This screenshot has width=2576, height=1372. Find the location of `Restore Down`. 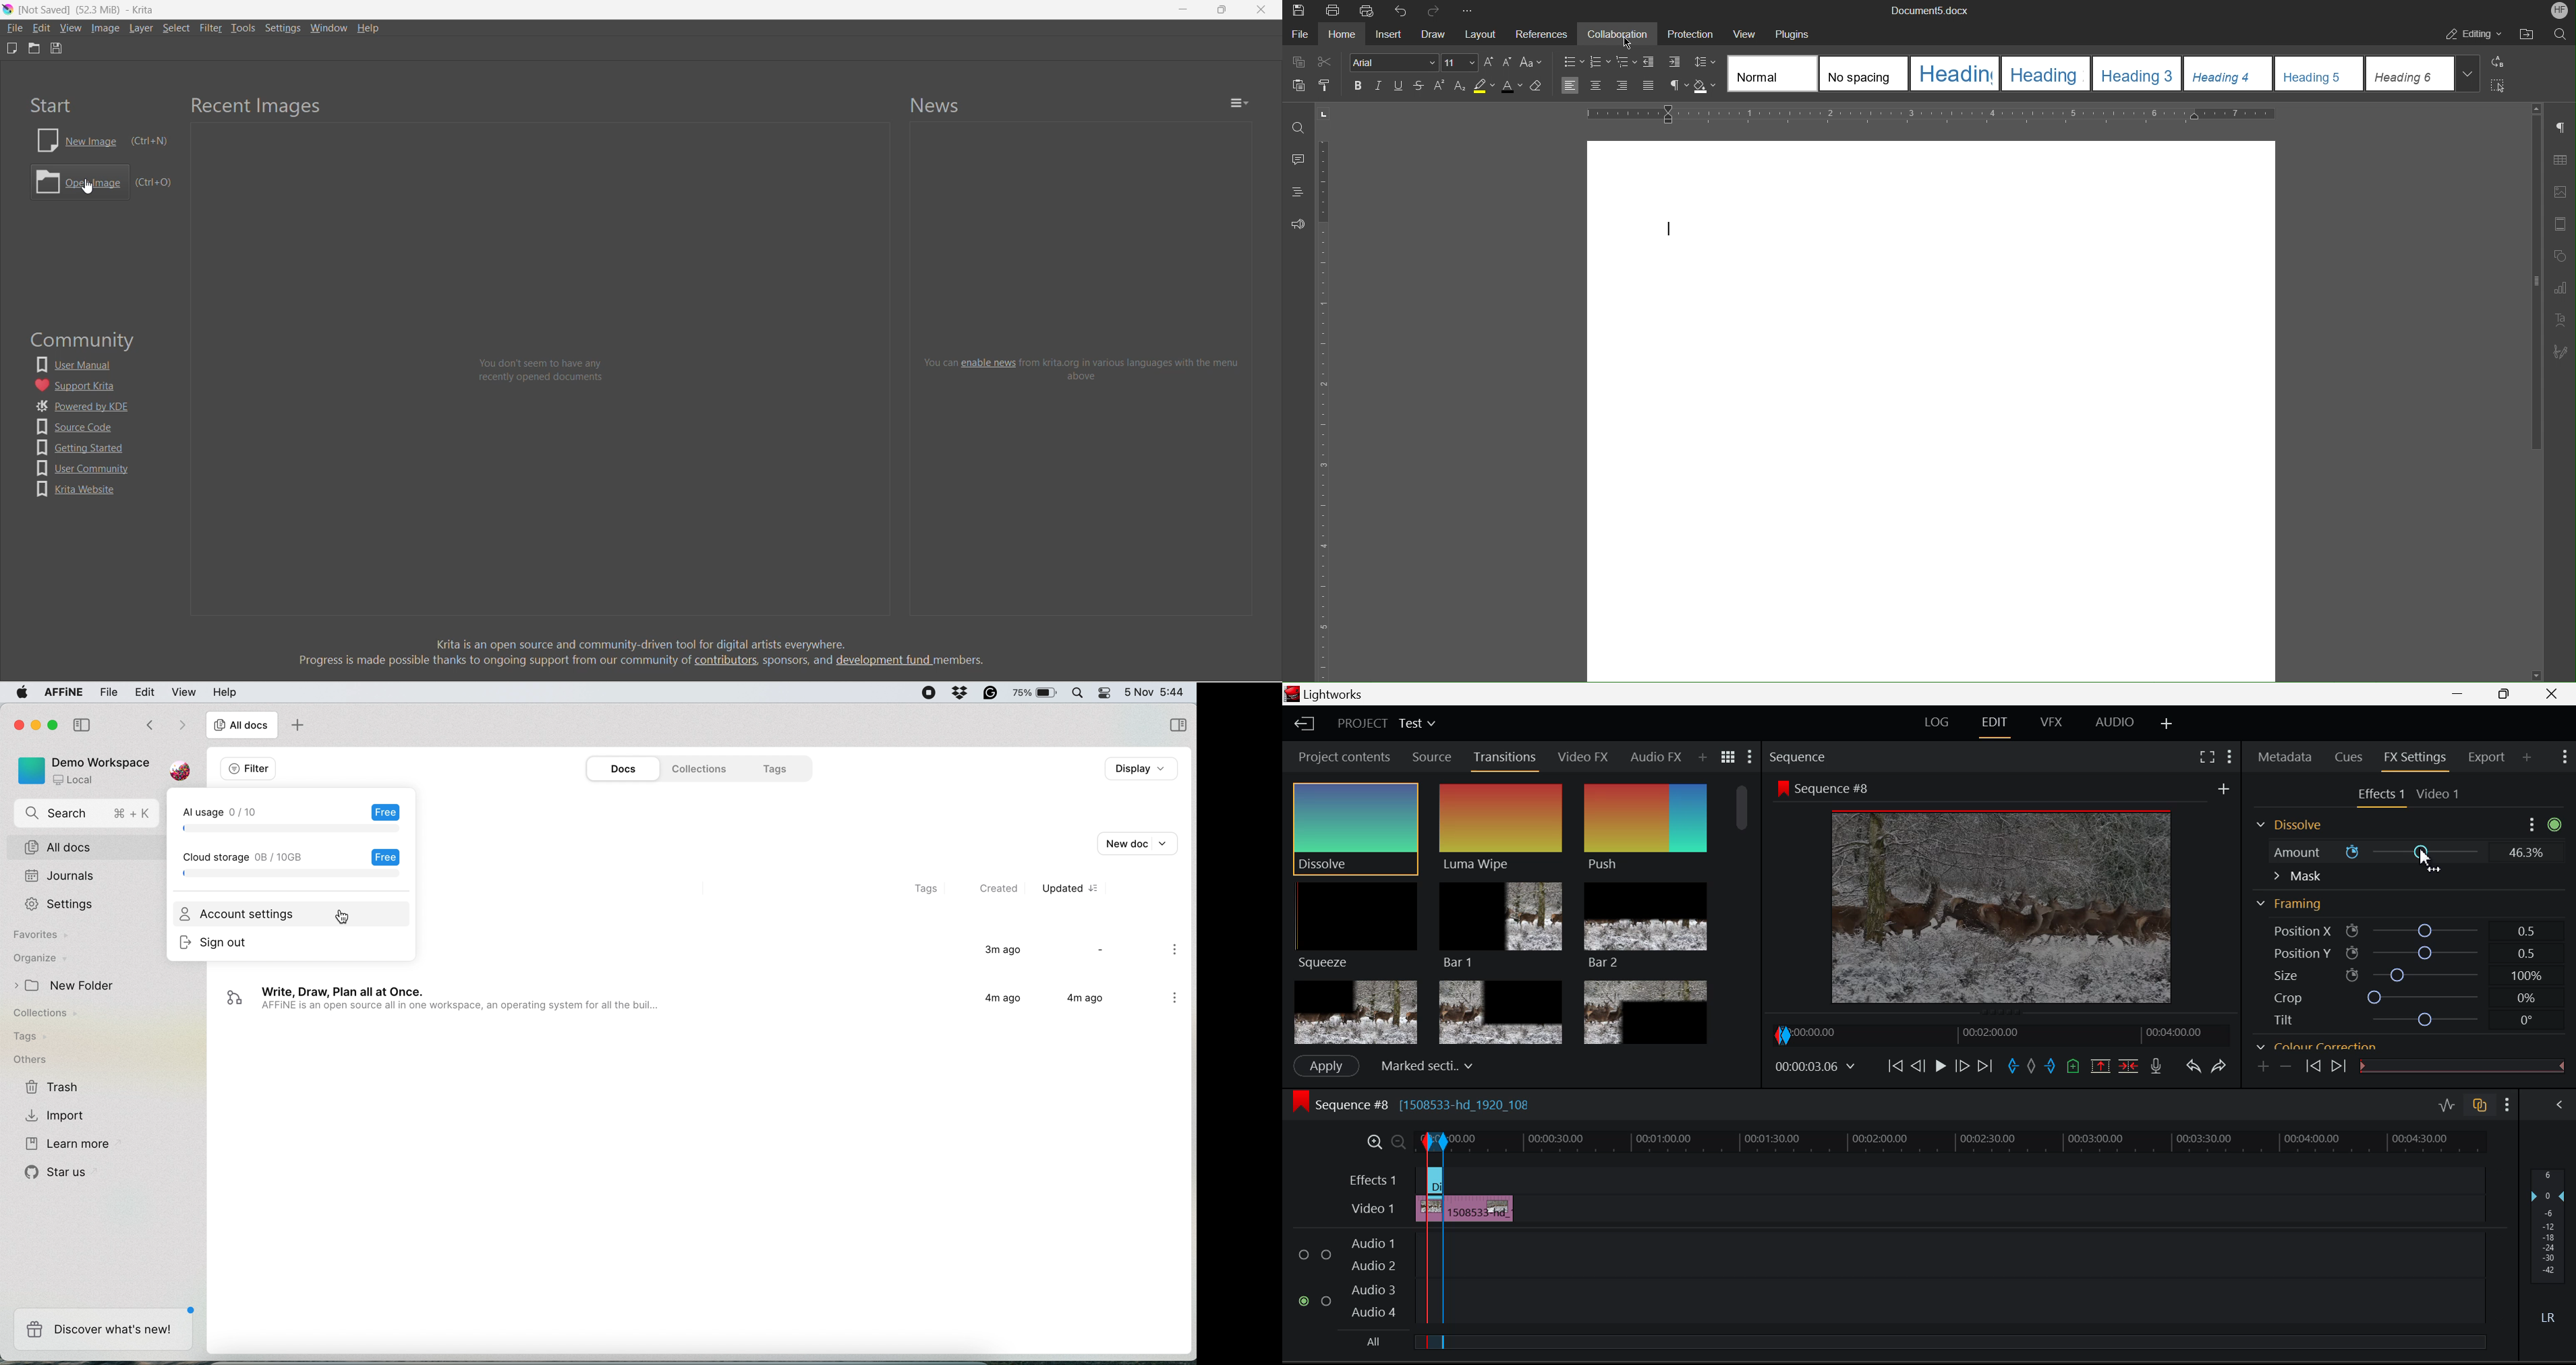

Restore Down is located at coordinates (2462, 694).